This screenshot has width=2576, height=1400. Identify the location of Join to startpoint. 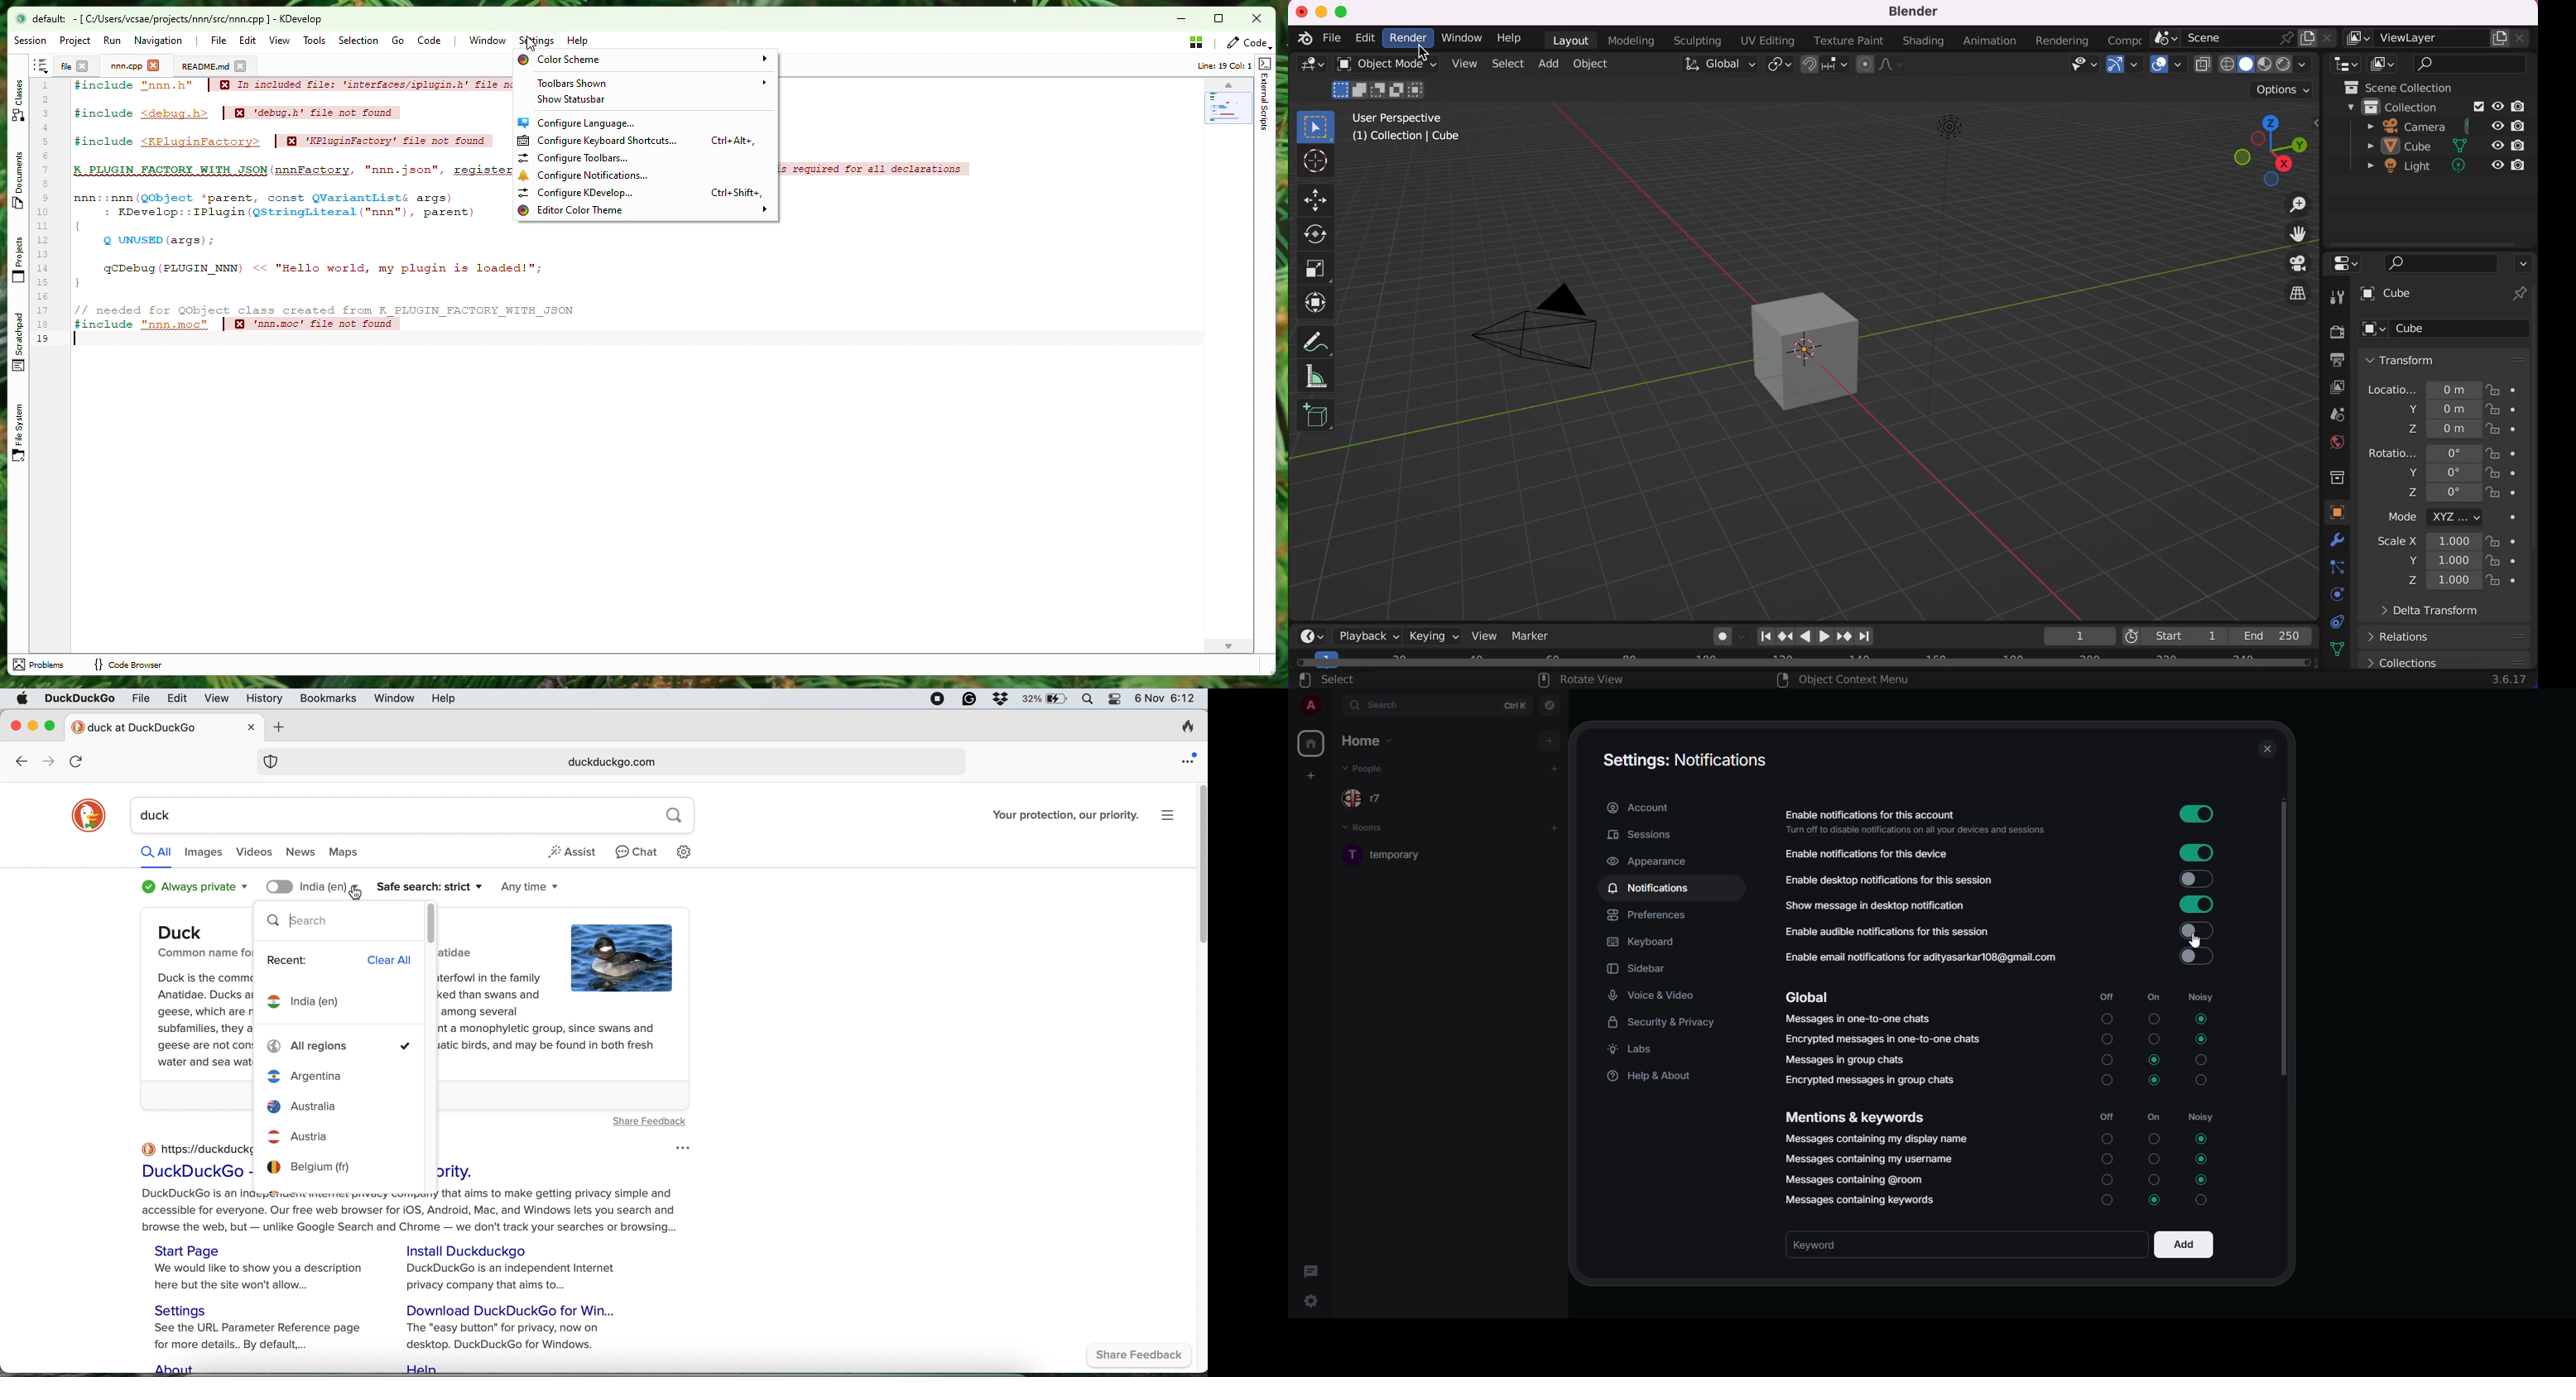
(1765, 636).